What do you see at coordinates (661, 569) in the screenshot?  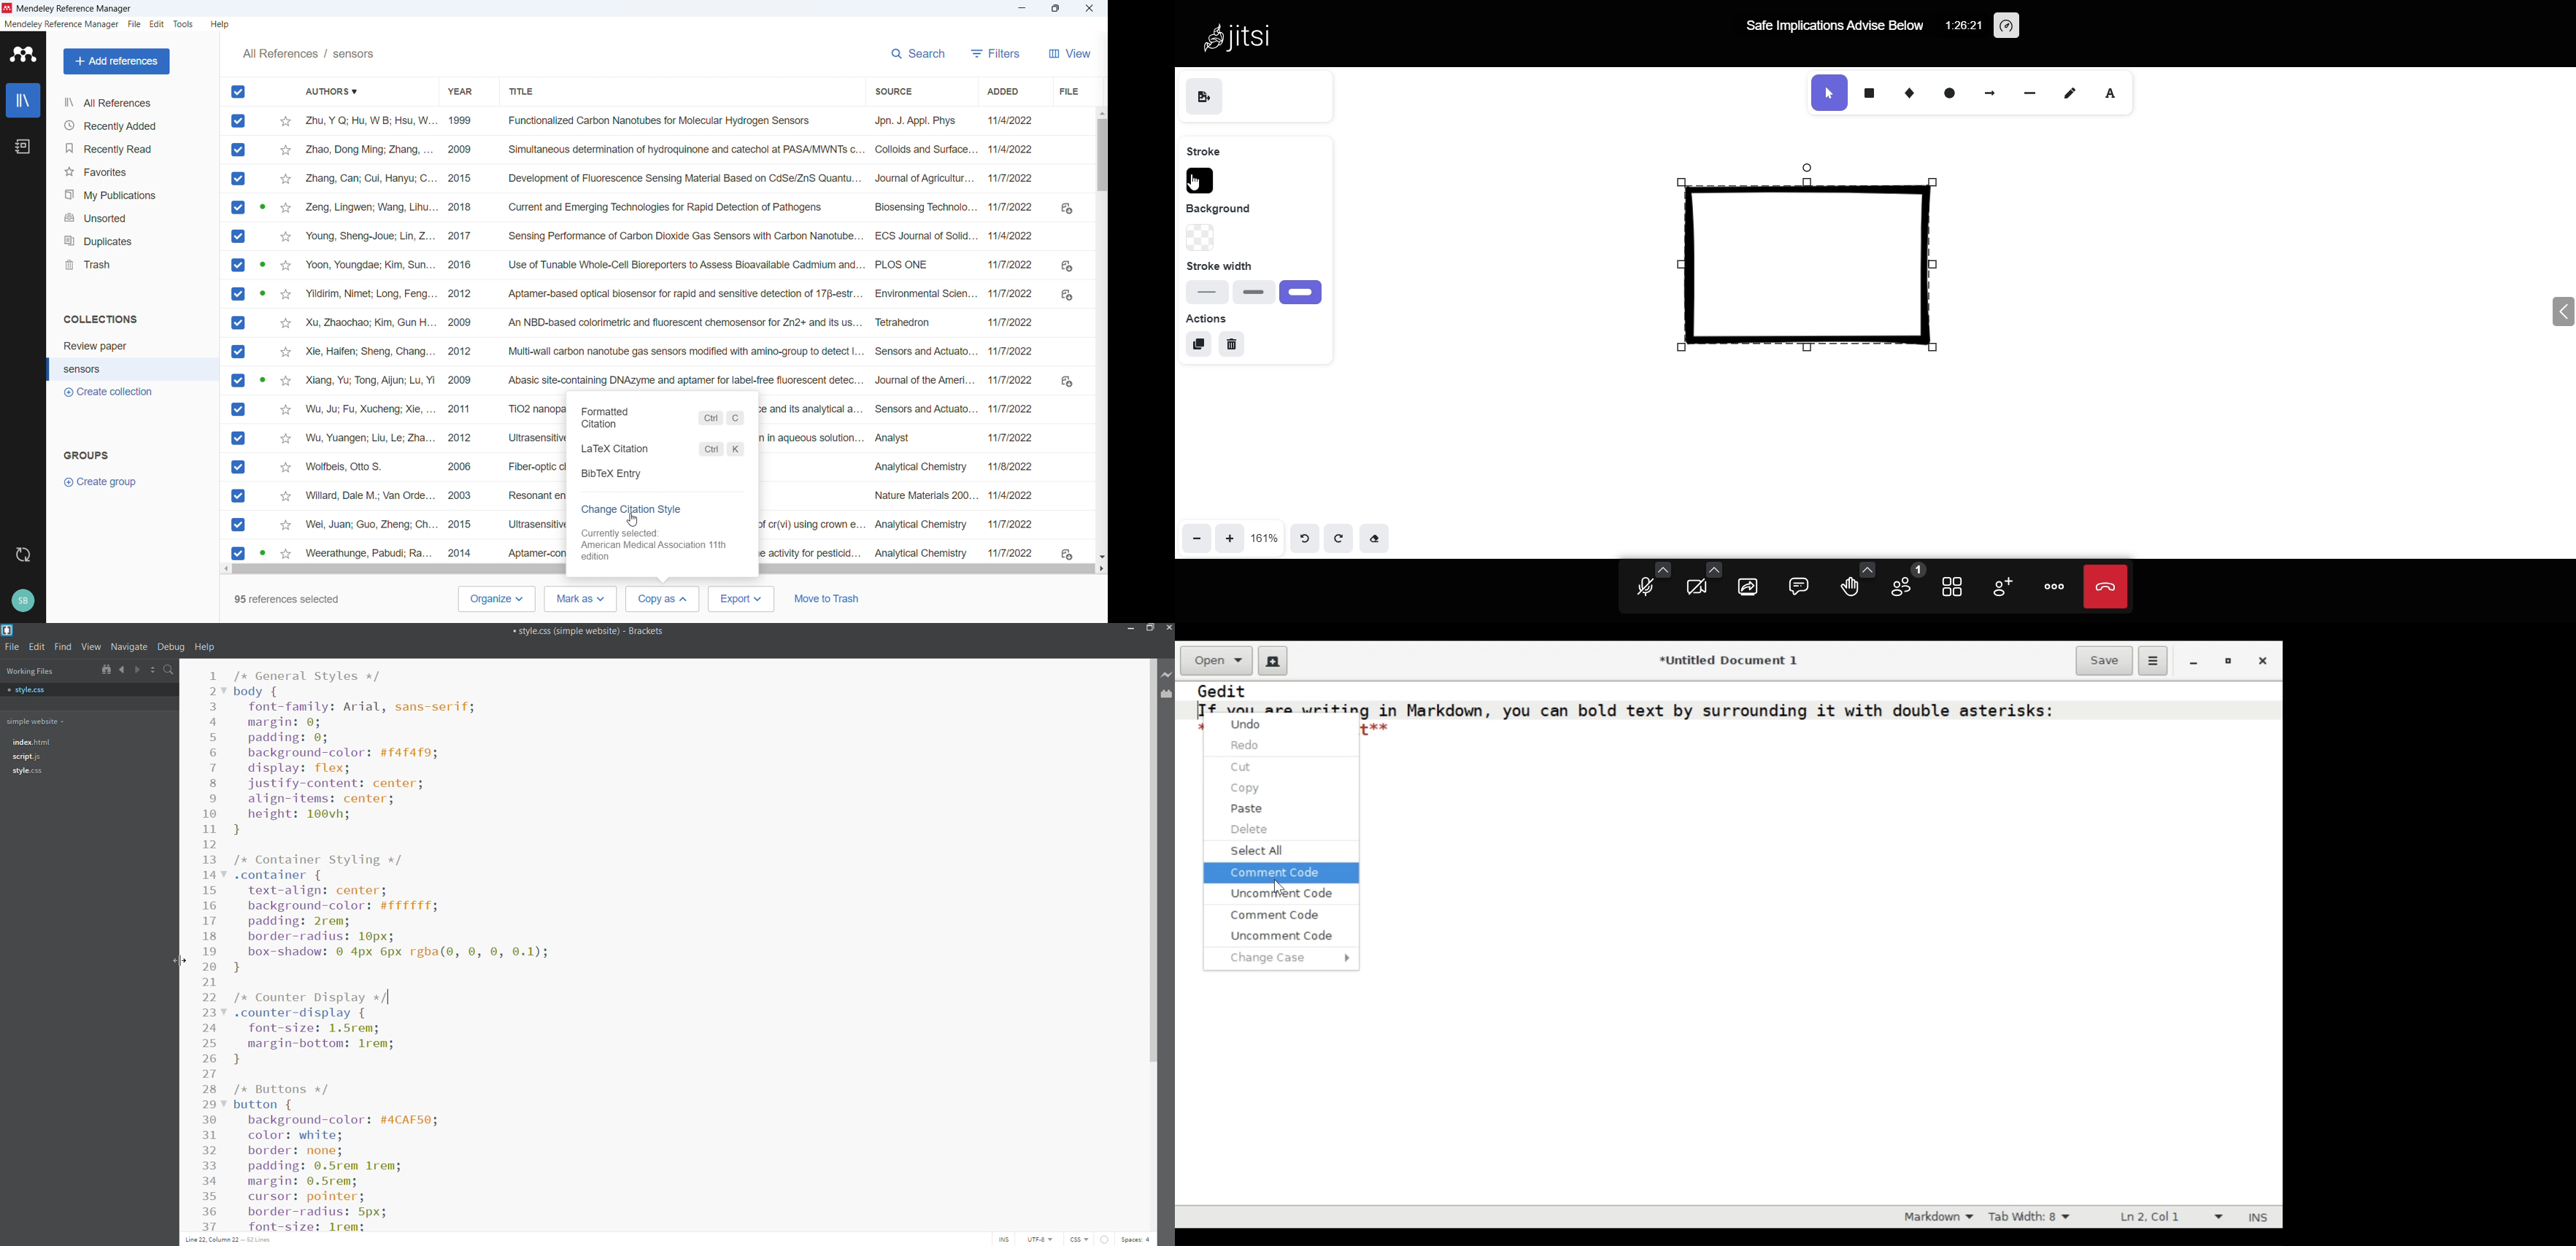 I see `Horizontal scroll bar` at bounding box center [661, 569].